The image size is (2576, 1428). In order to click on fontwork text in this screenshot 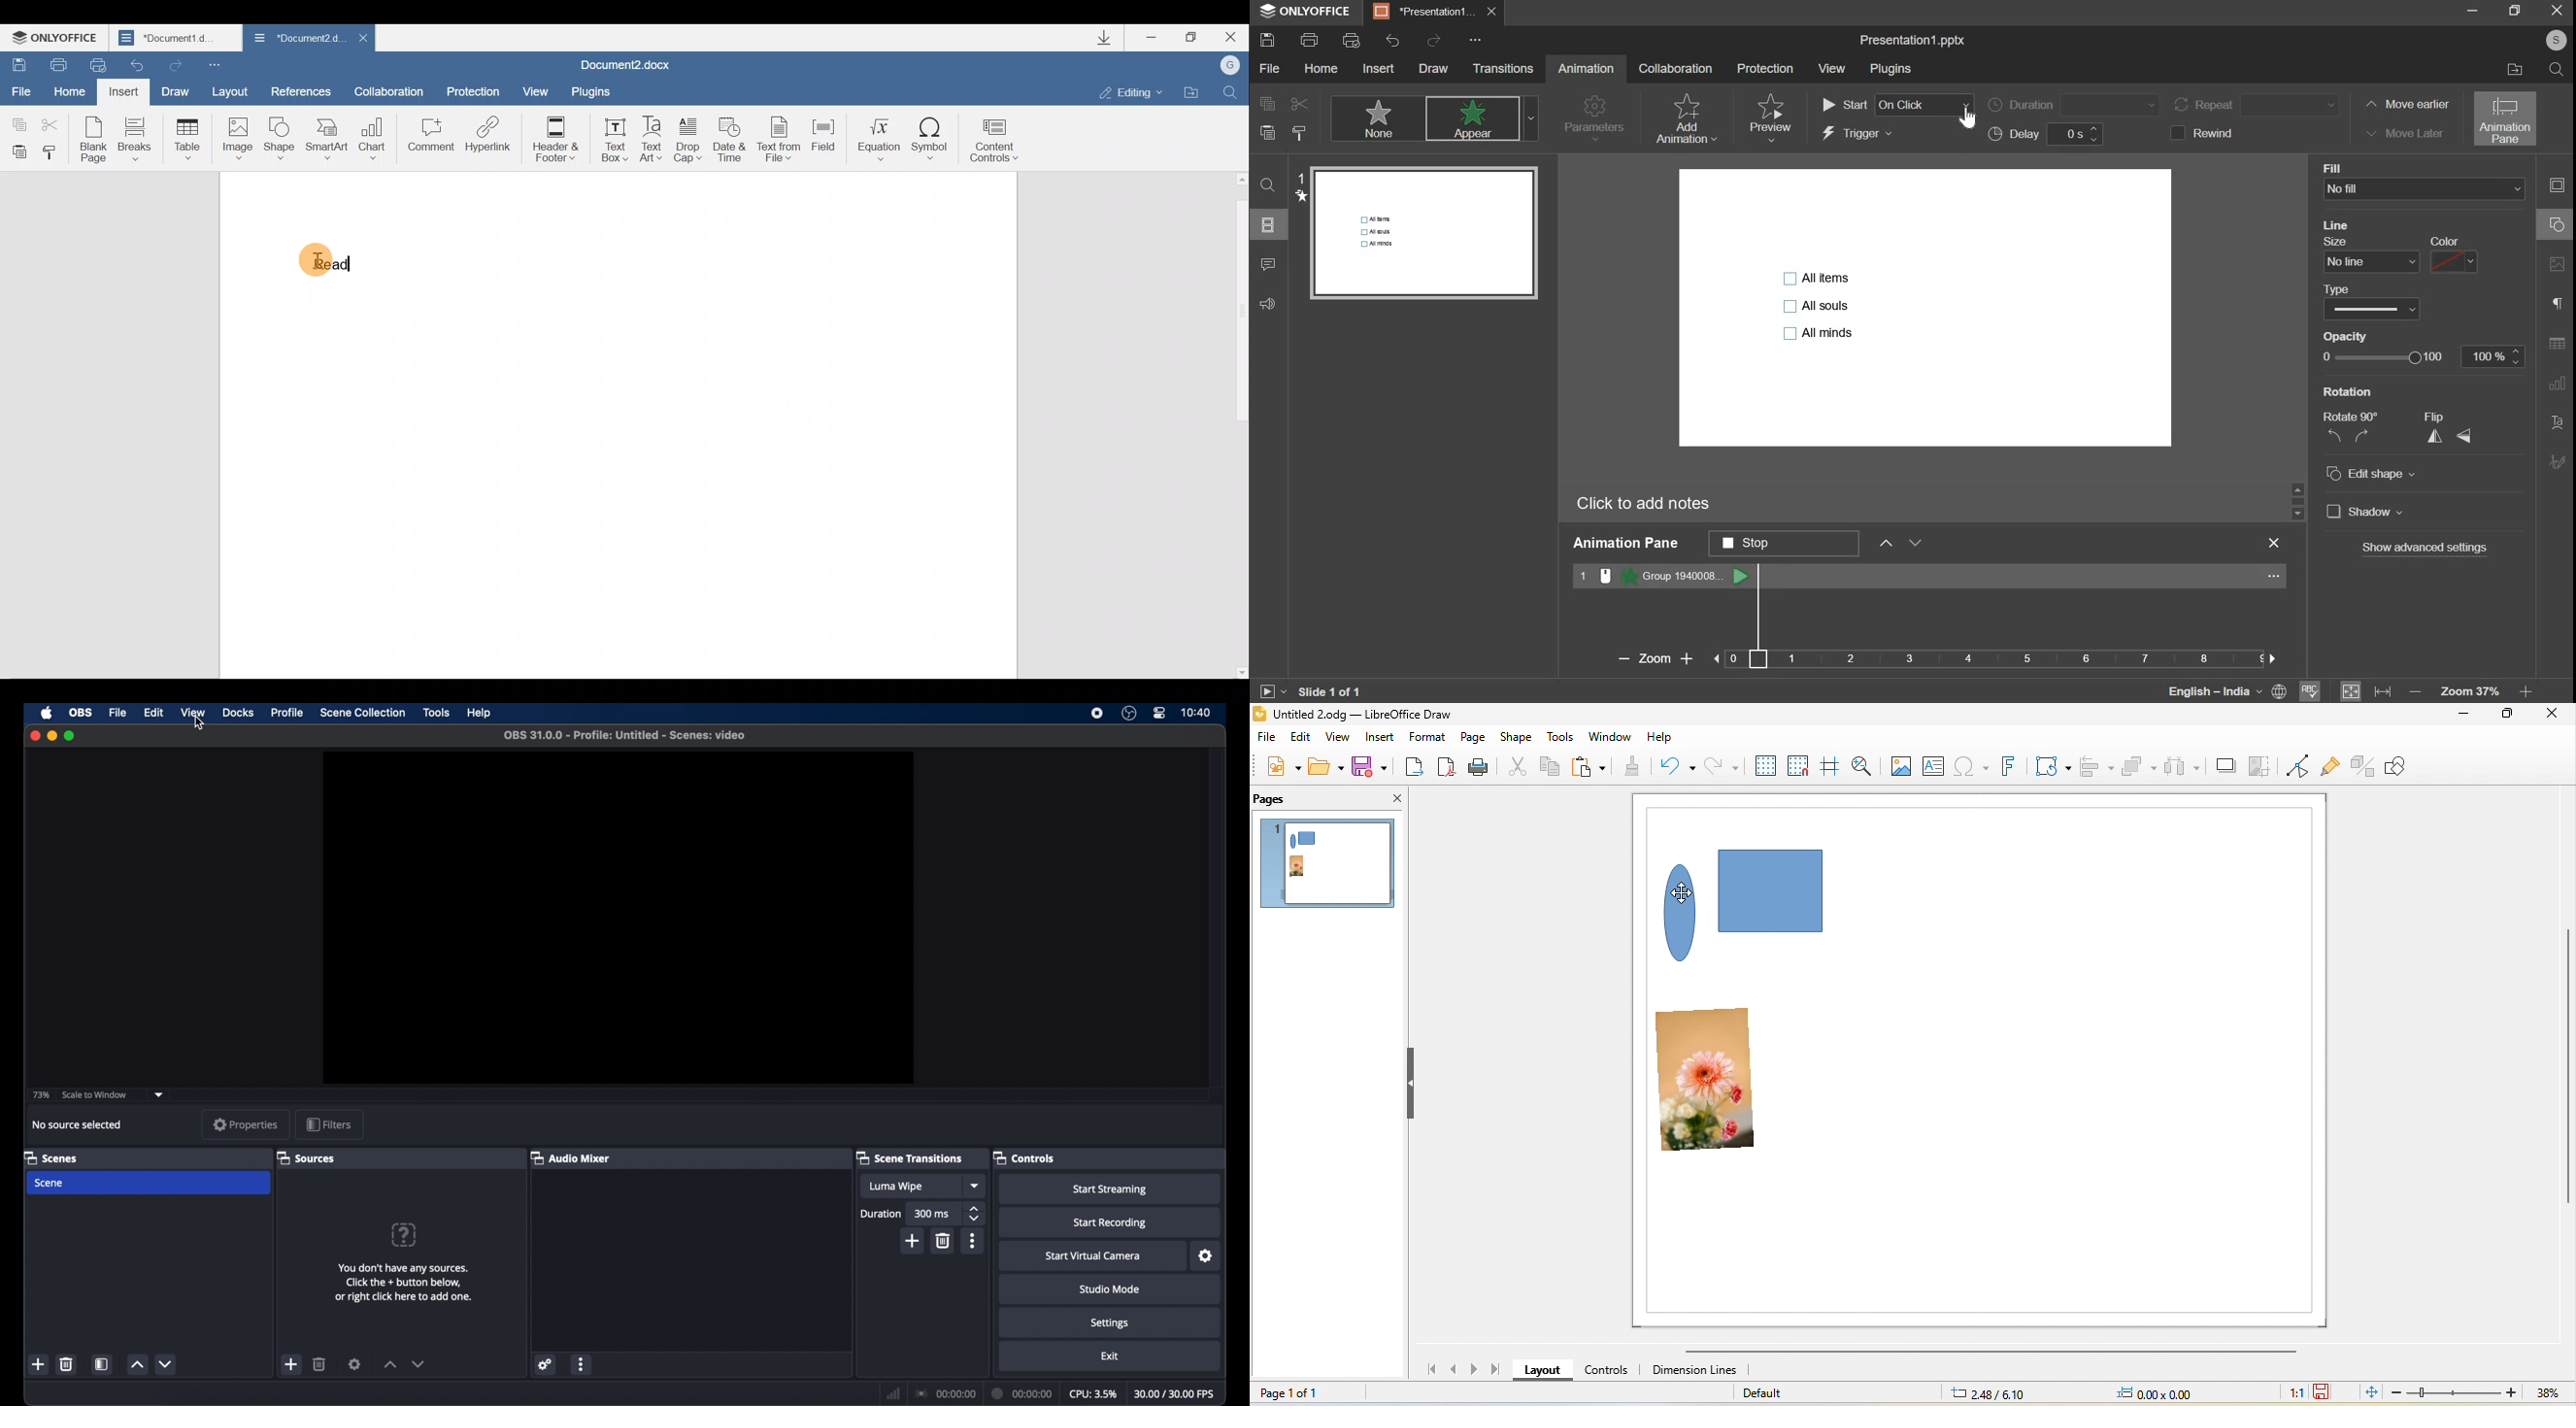, I will do `click(2015, 762)`.